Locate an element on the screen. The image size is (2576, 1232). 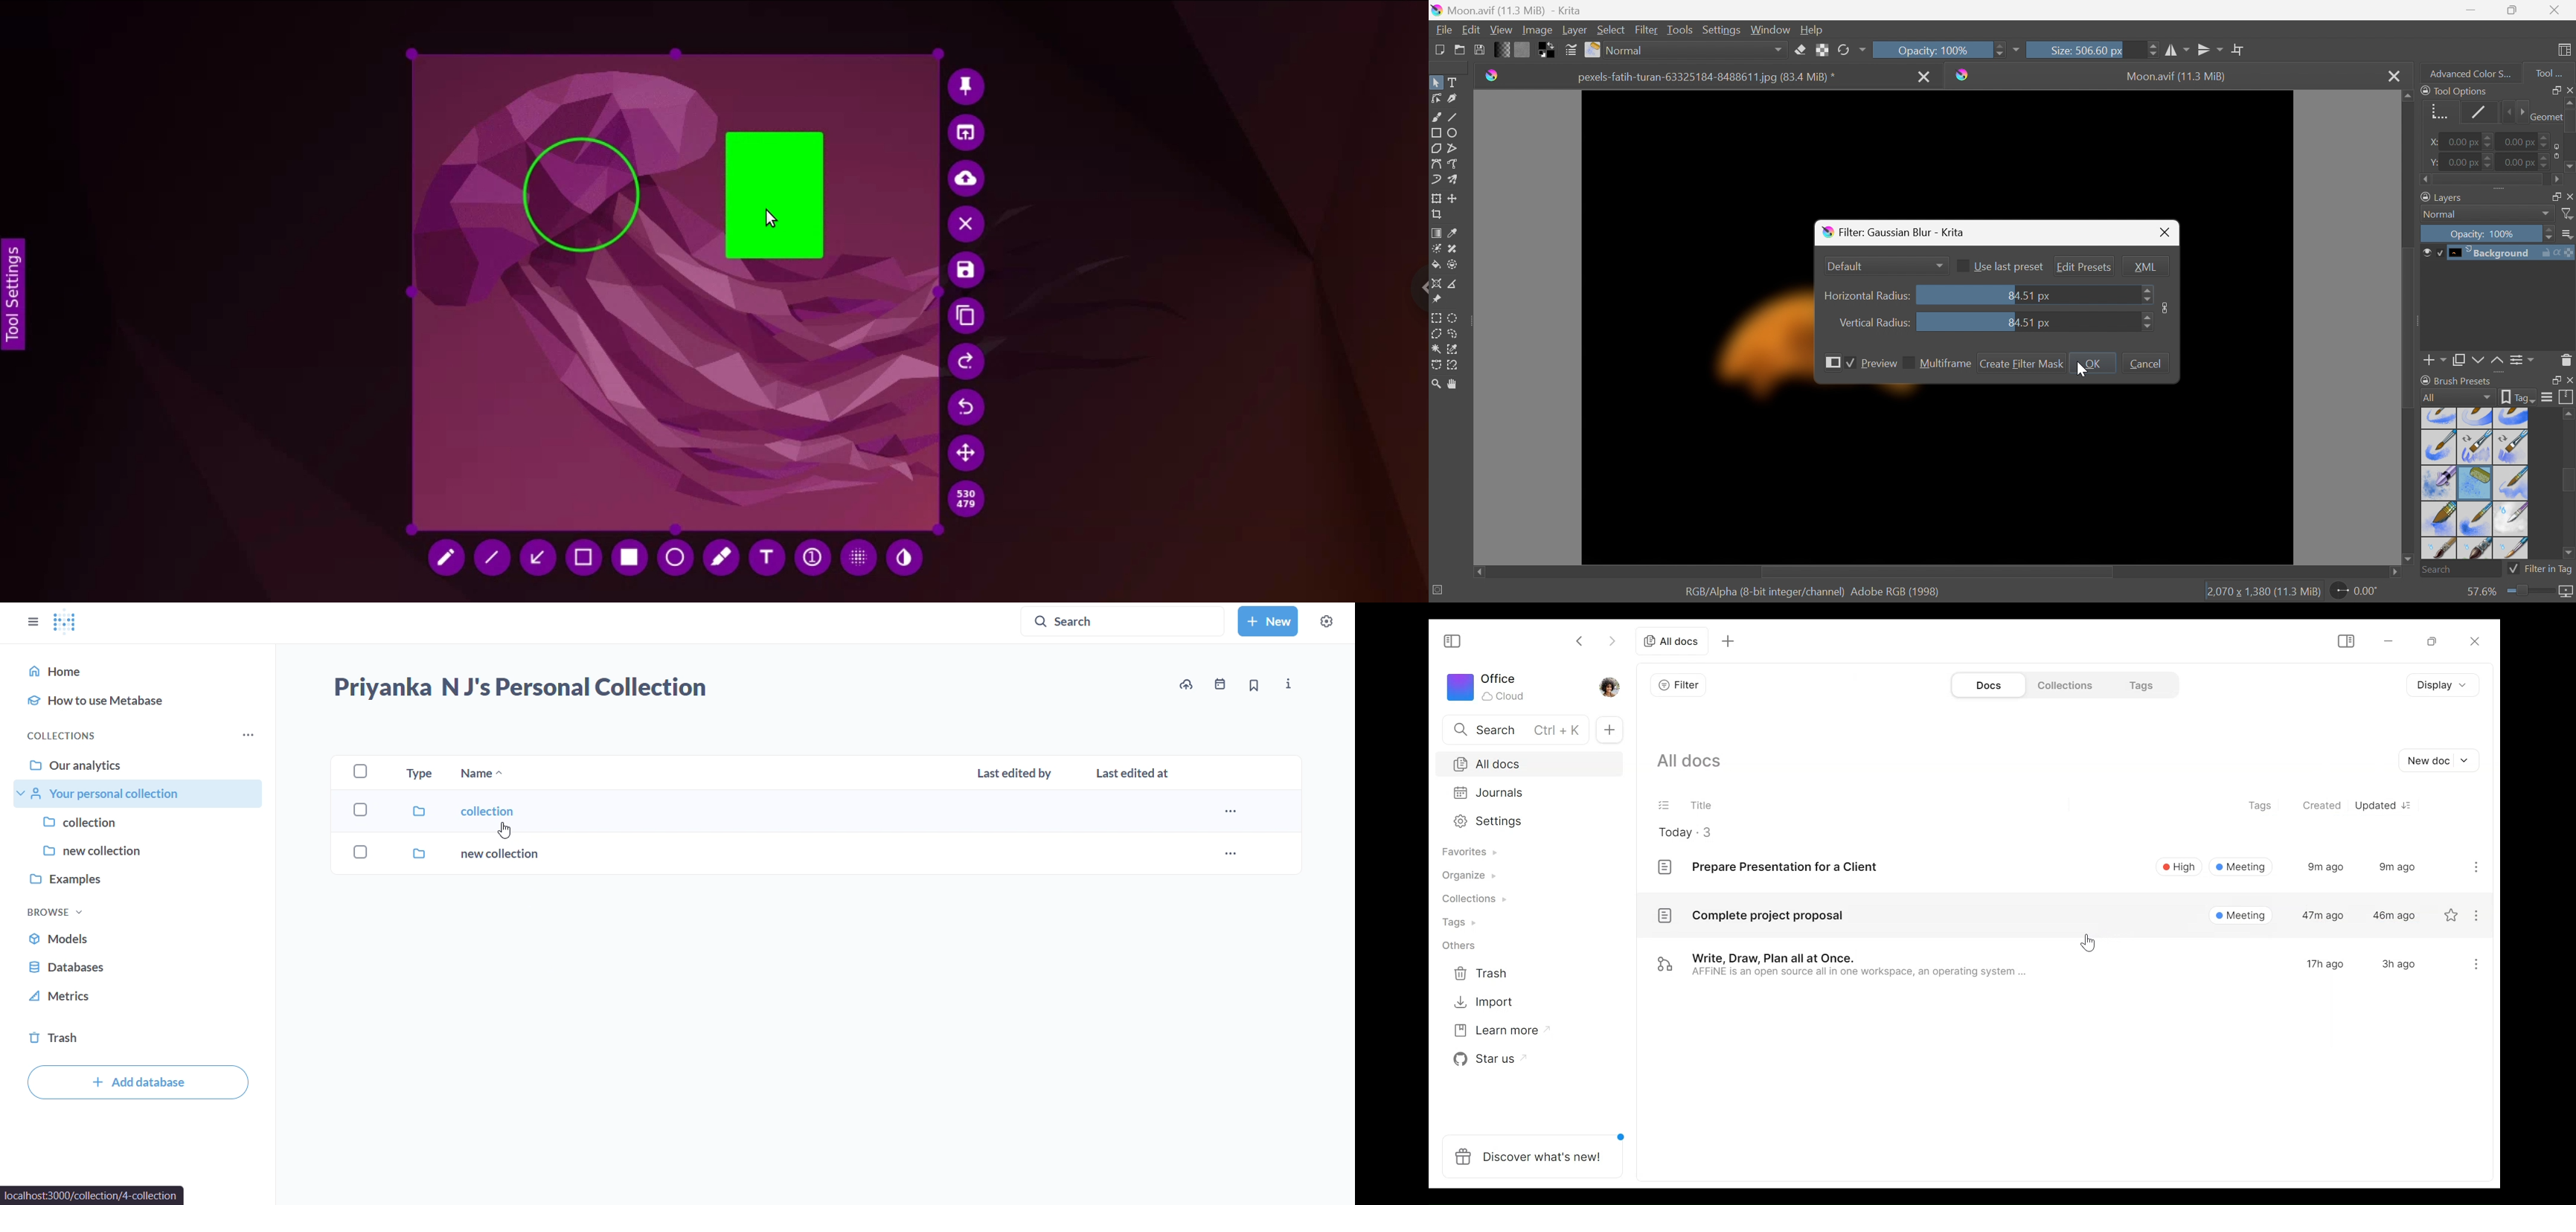
more is located at coordinates (1230, 811).